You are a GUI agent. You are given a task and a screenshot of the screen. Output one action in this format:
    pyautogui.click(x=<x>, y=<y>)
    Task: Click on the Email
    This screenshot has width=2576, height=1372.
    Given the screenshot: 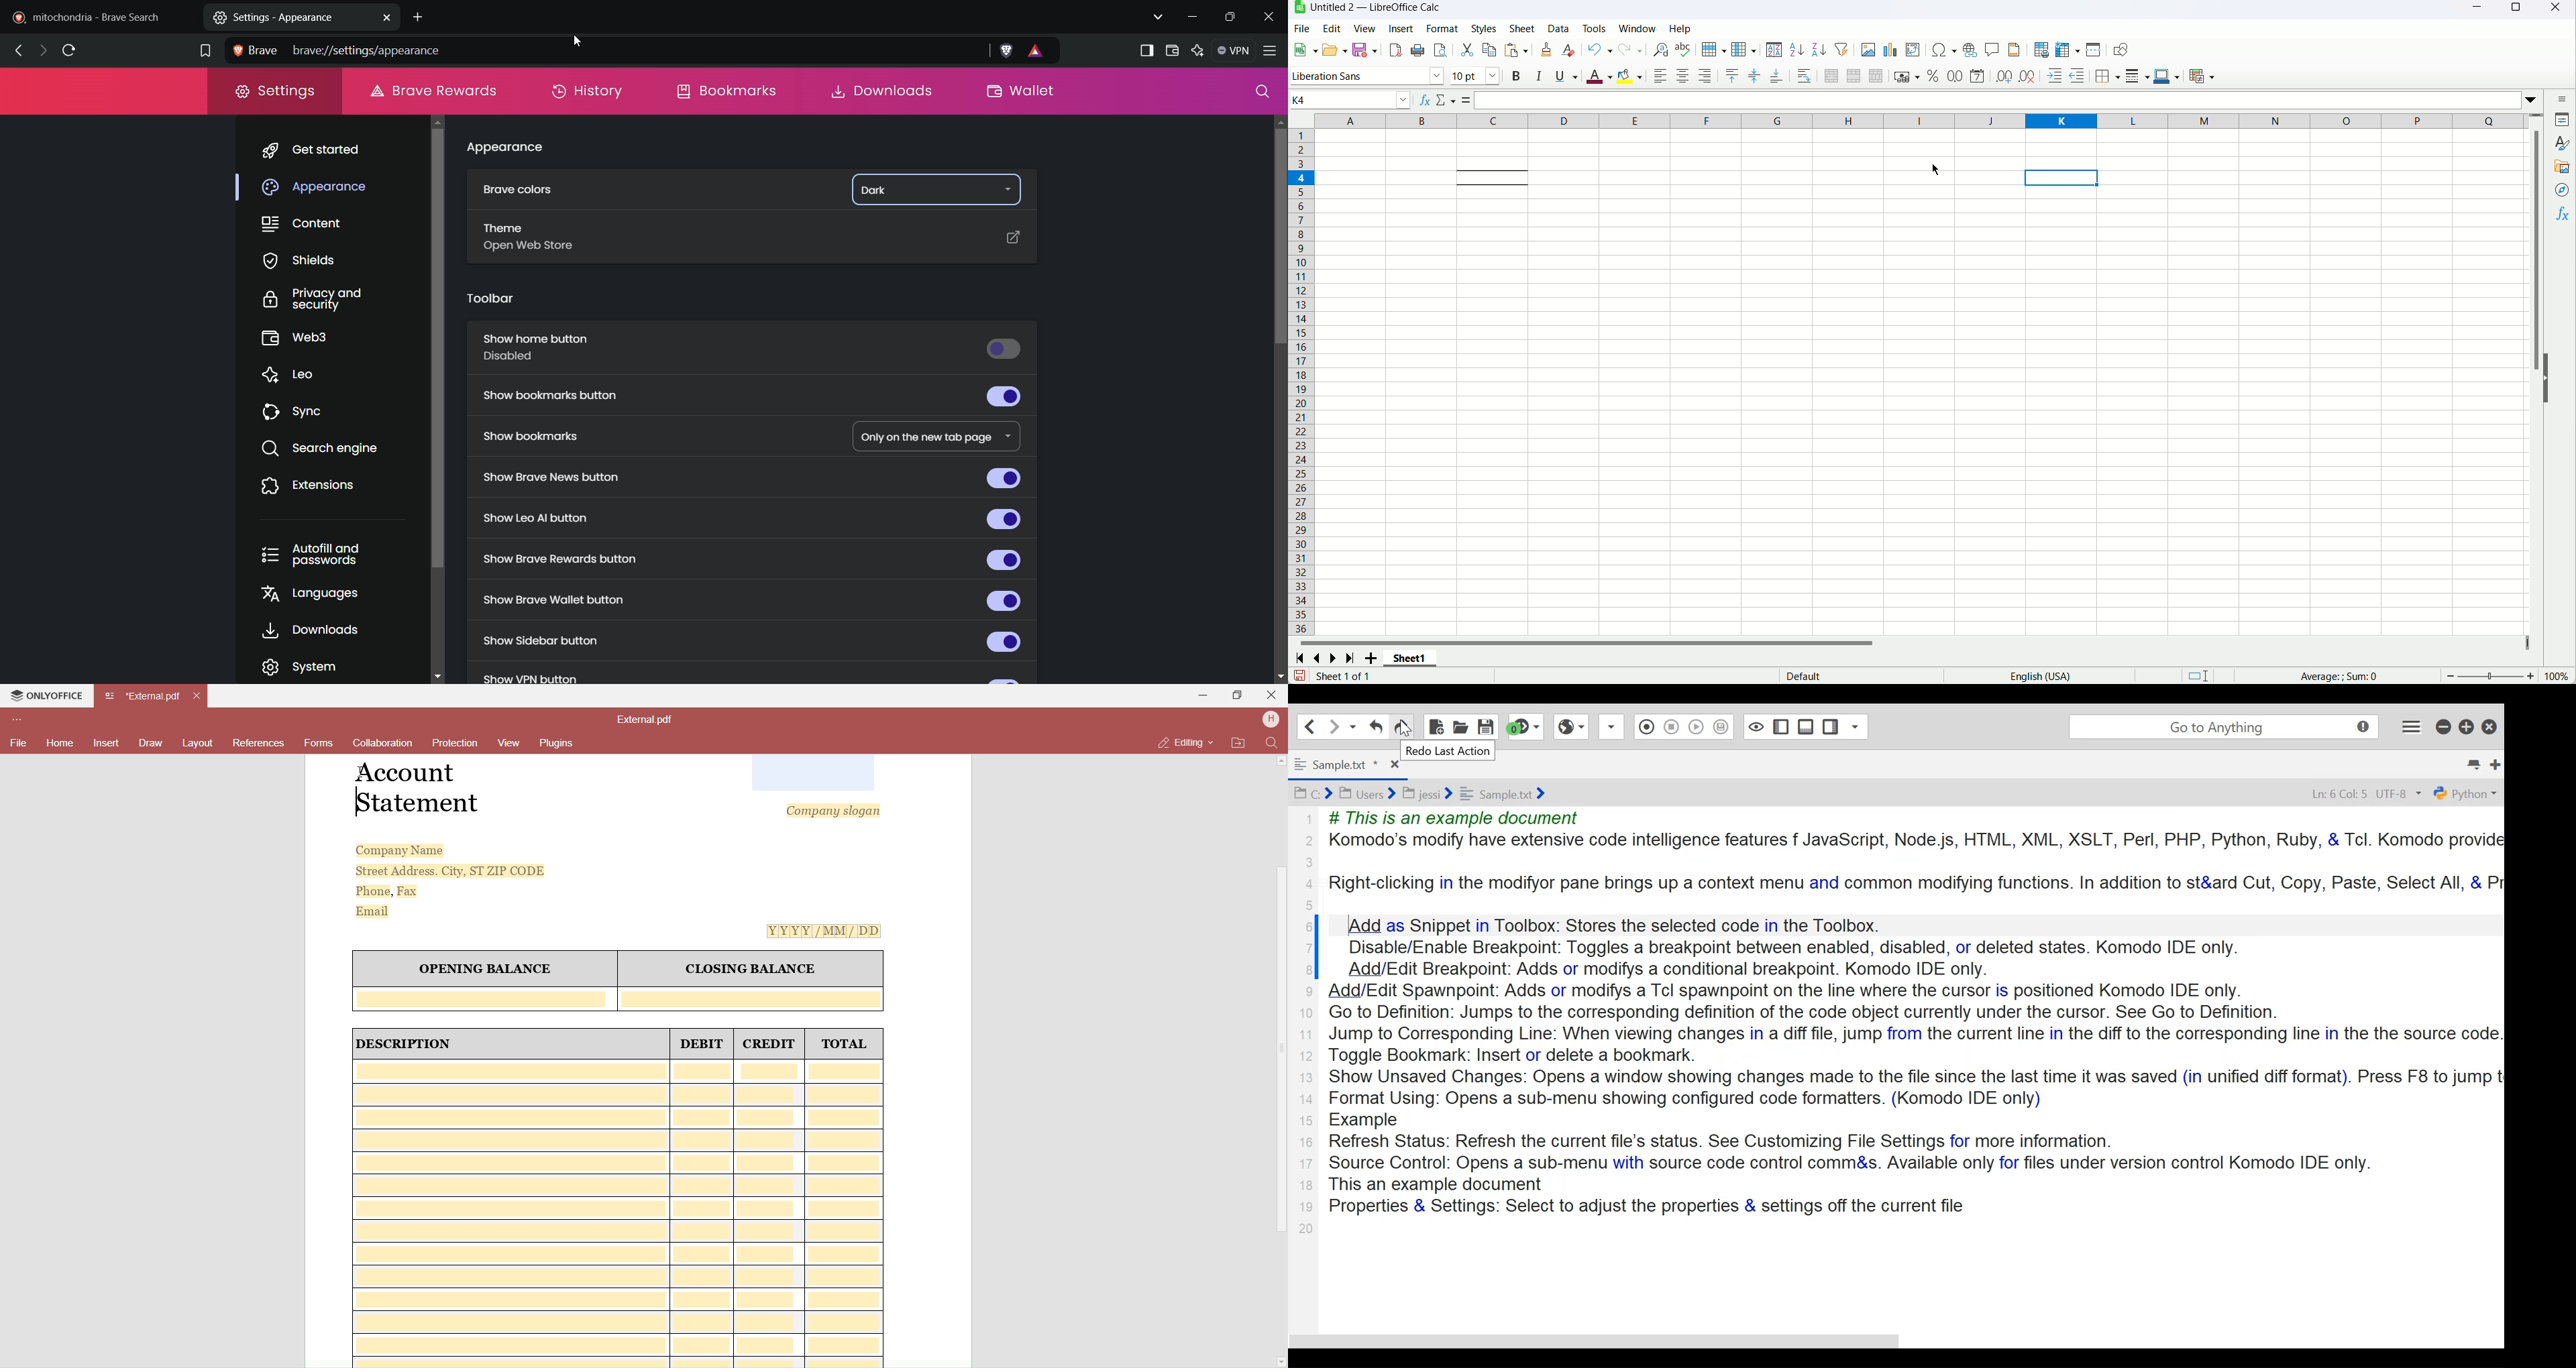 What is the action you would take?
    pyautogui.click(x=376, y=910)
    